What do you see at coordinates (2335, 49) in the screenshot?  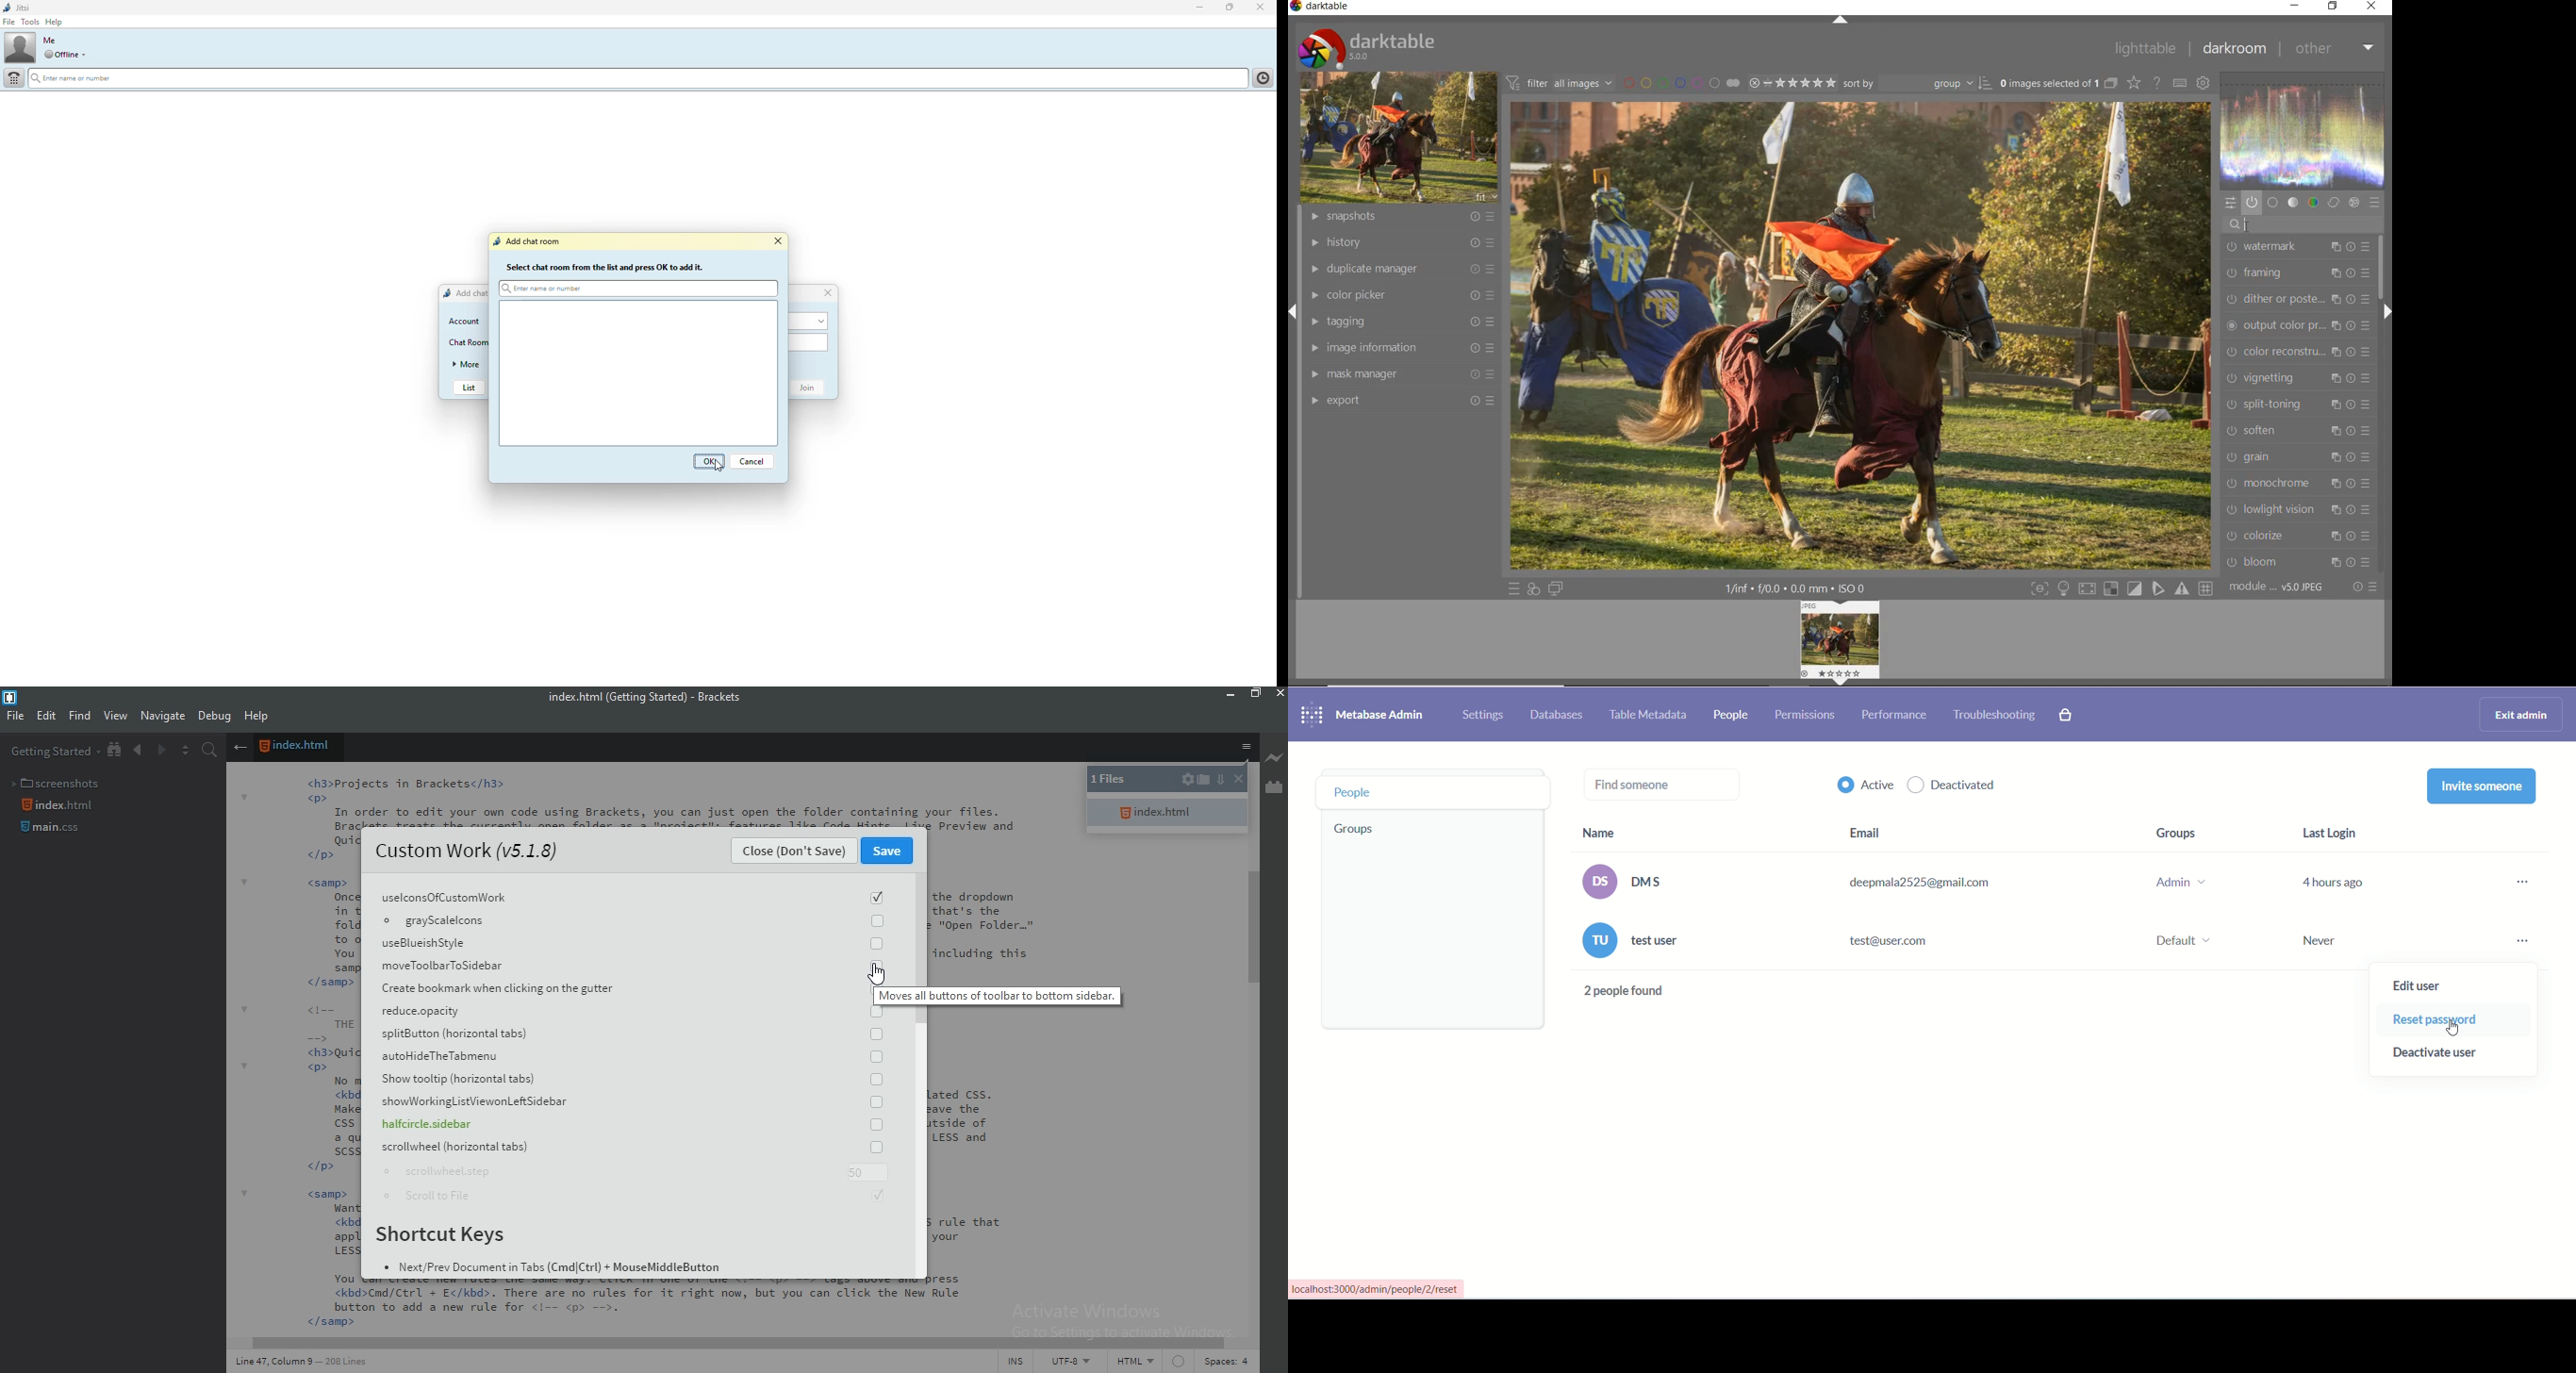 I see `other` at bounding box center [2335, 49].